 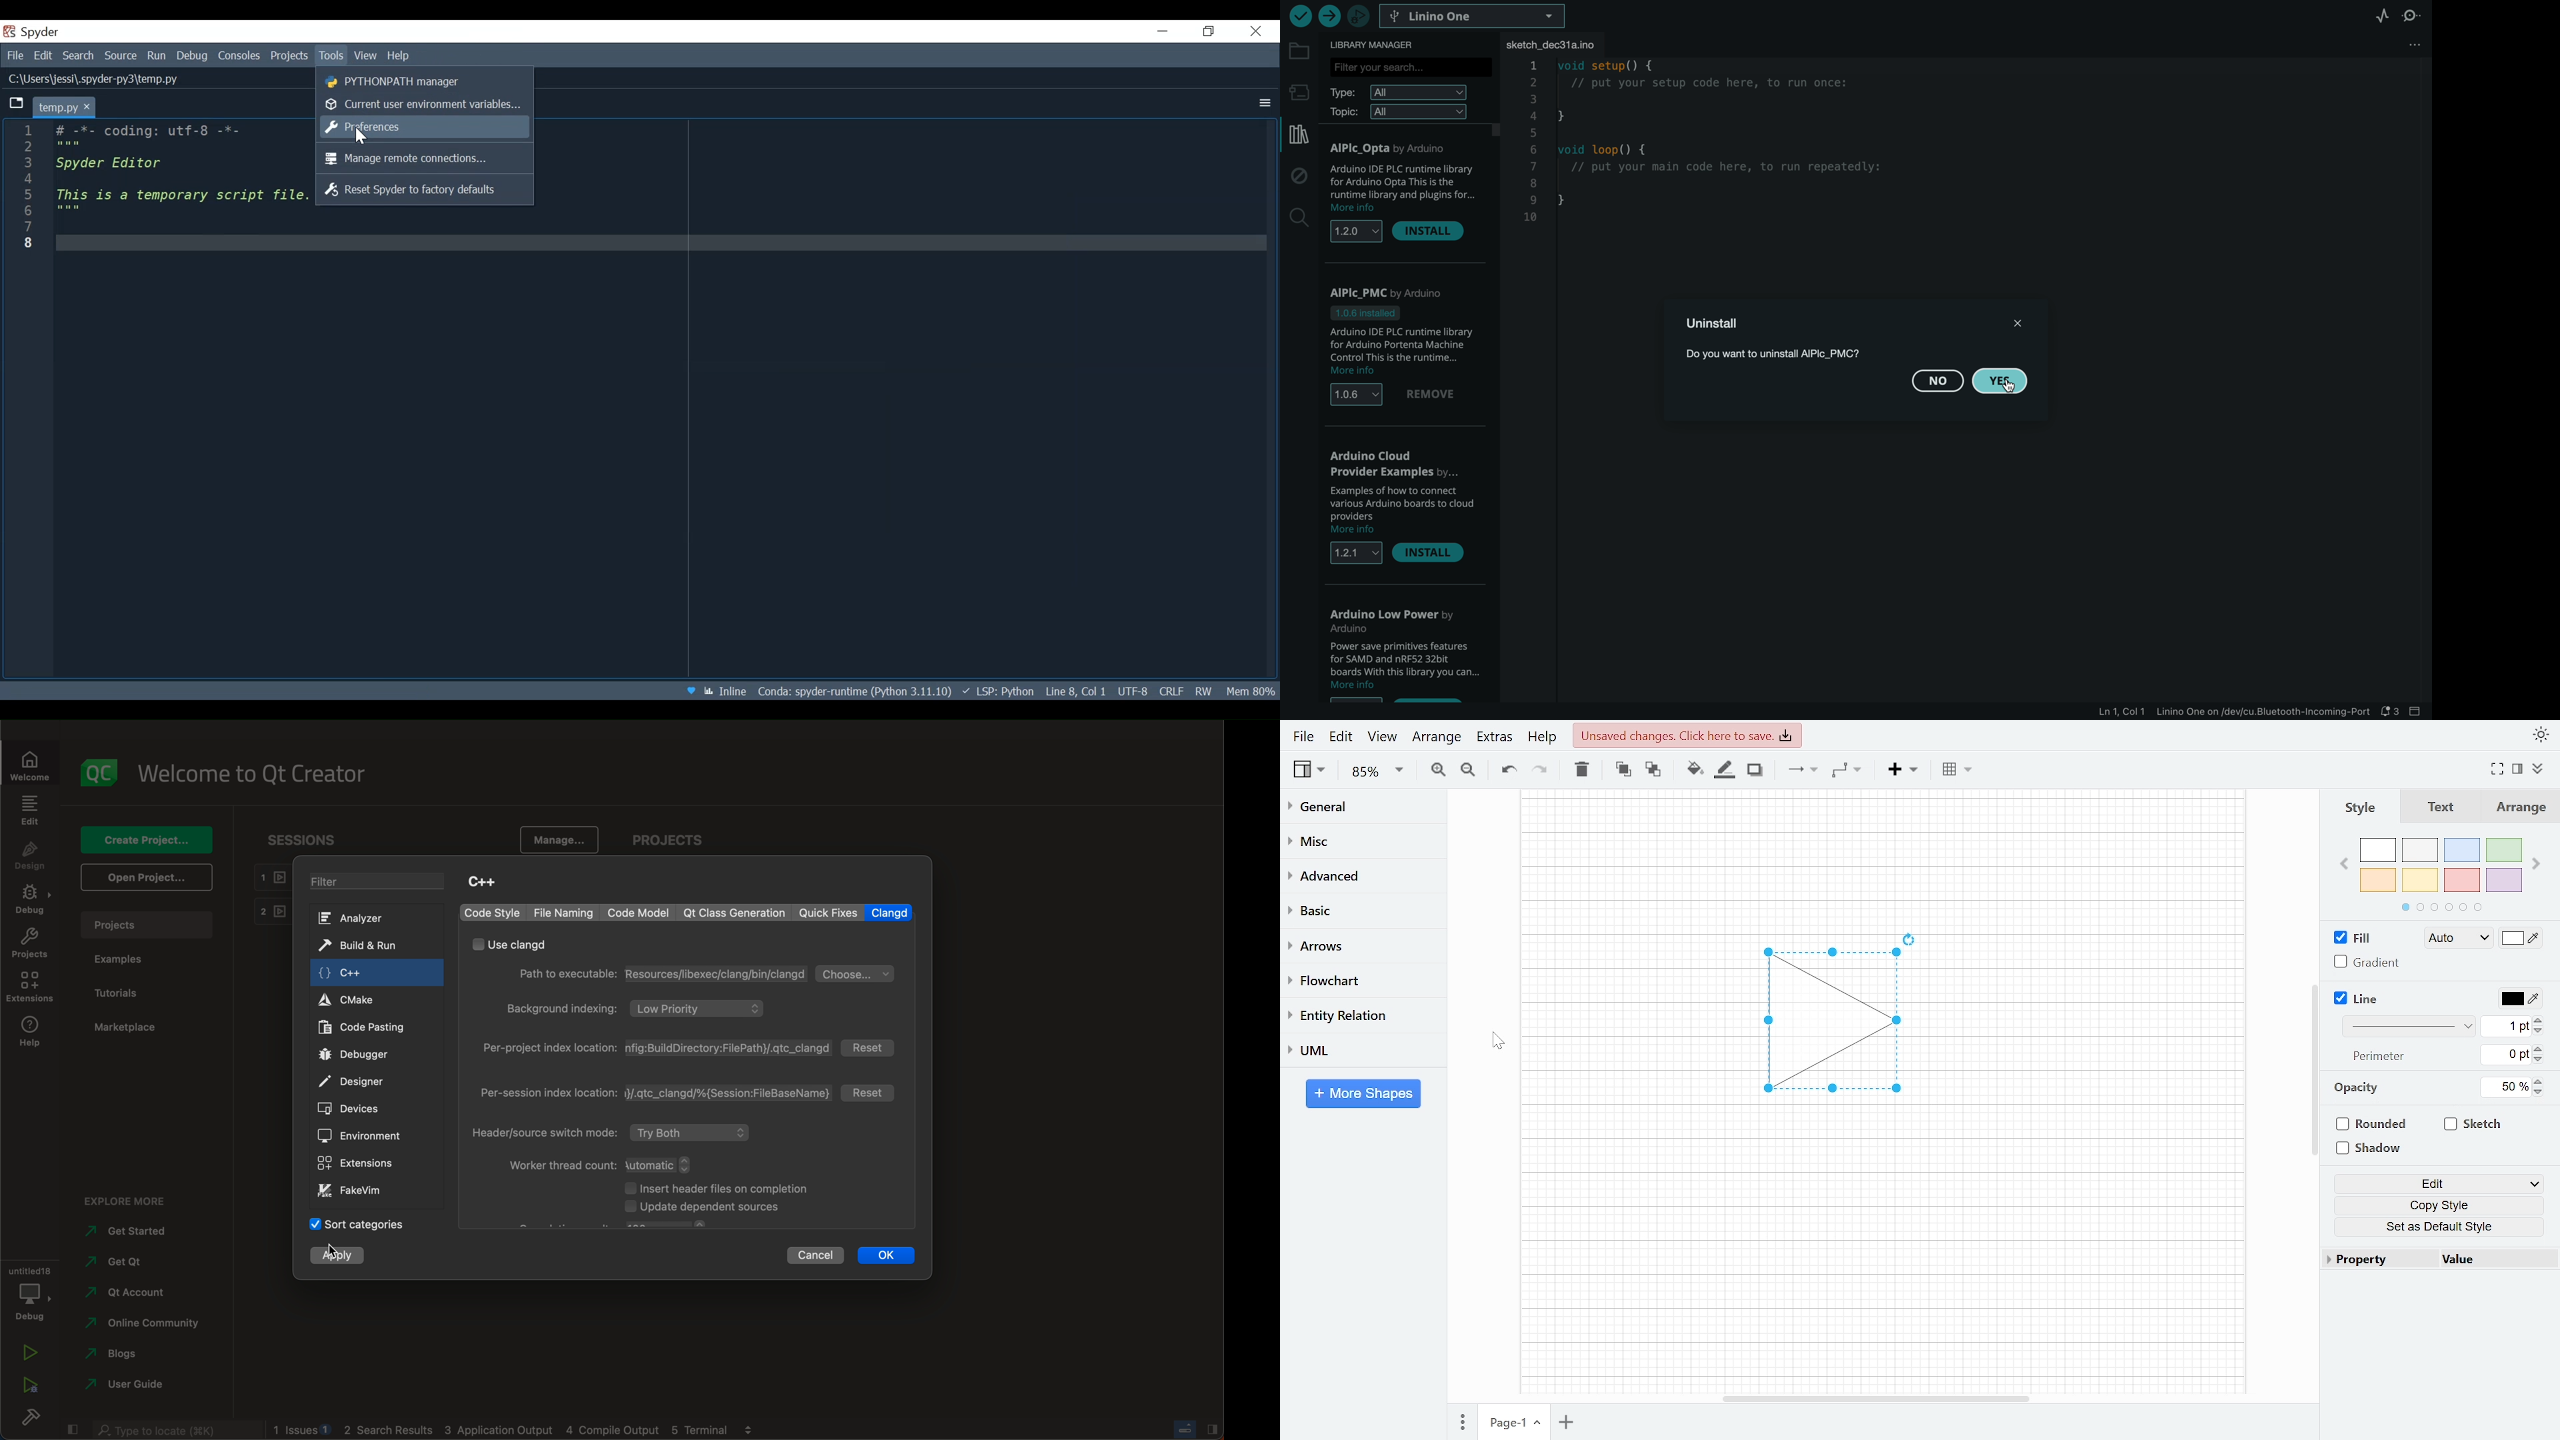 I want to click on MIsc, so click(x=1355, y=840).